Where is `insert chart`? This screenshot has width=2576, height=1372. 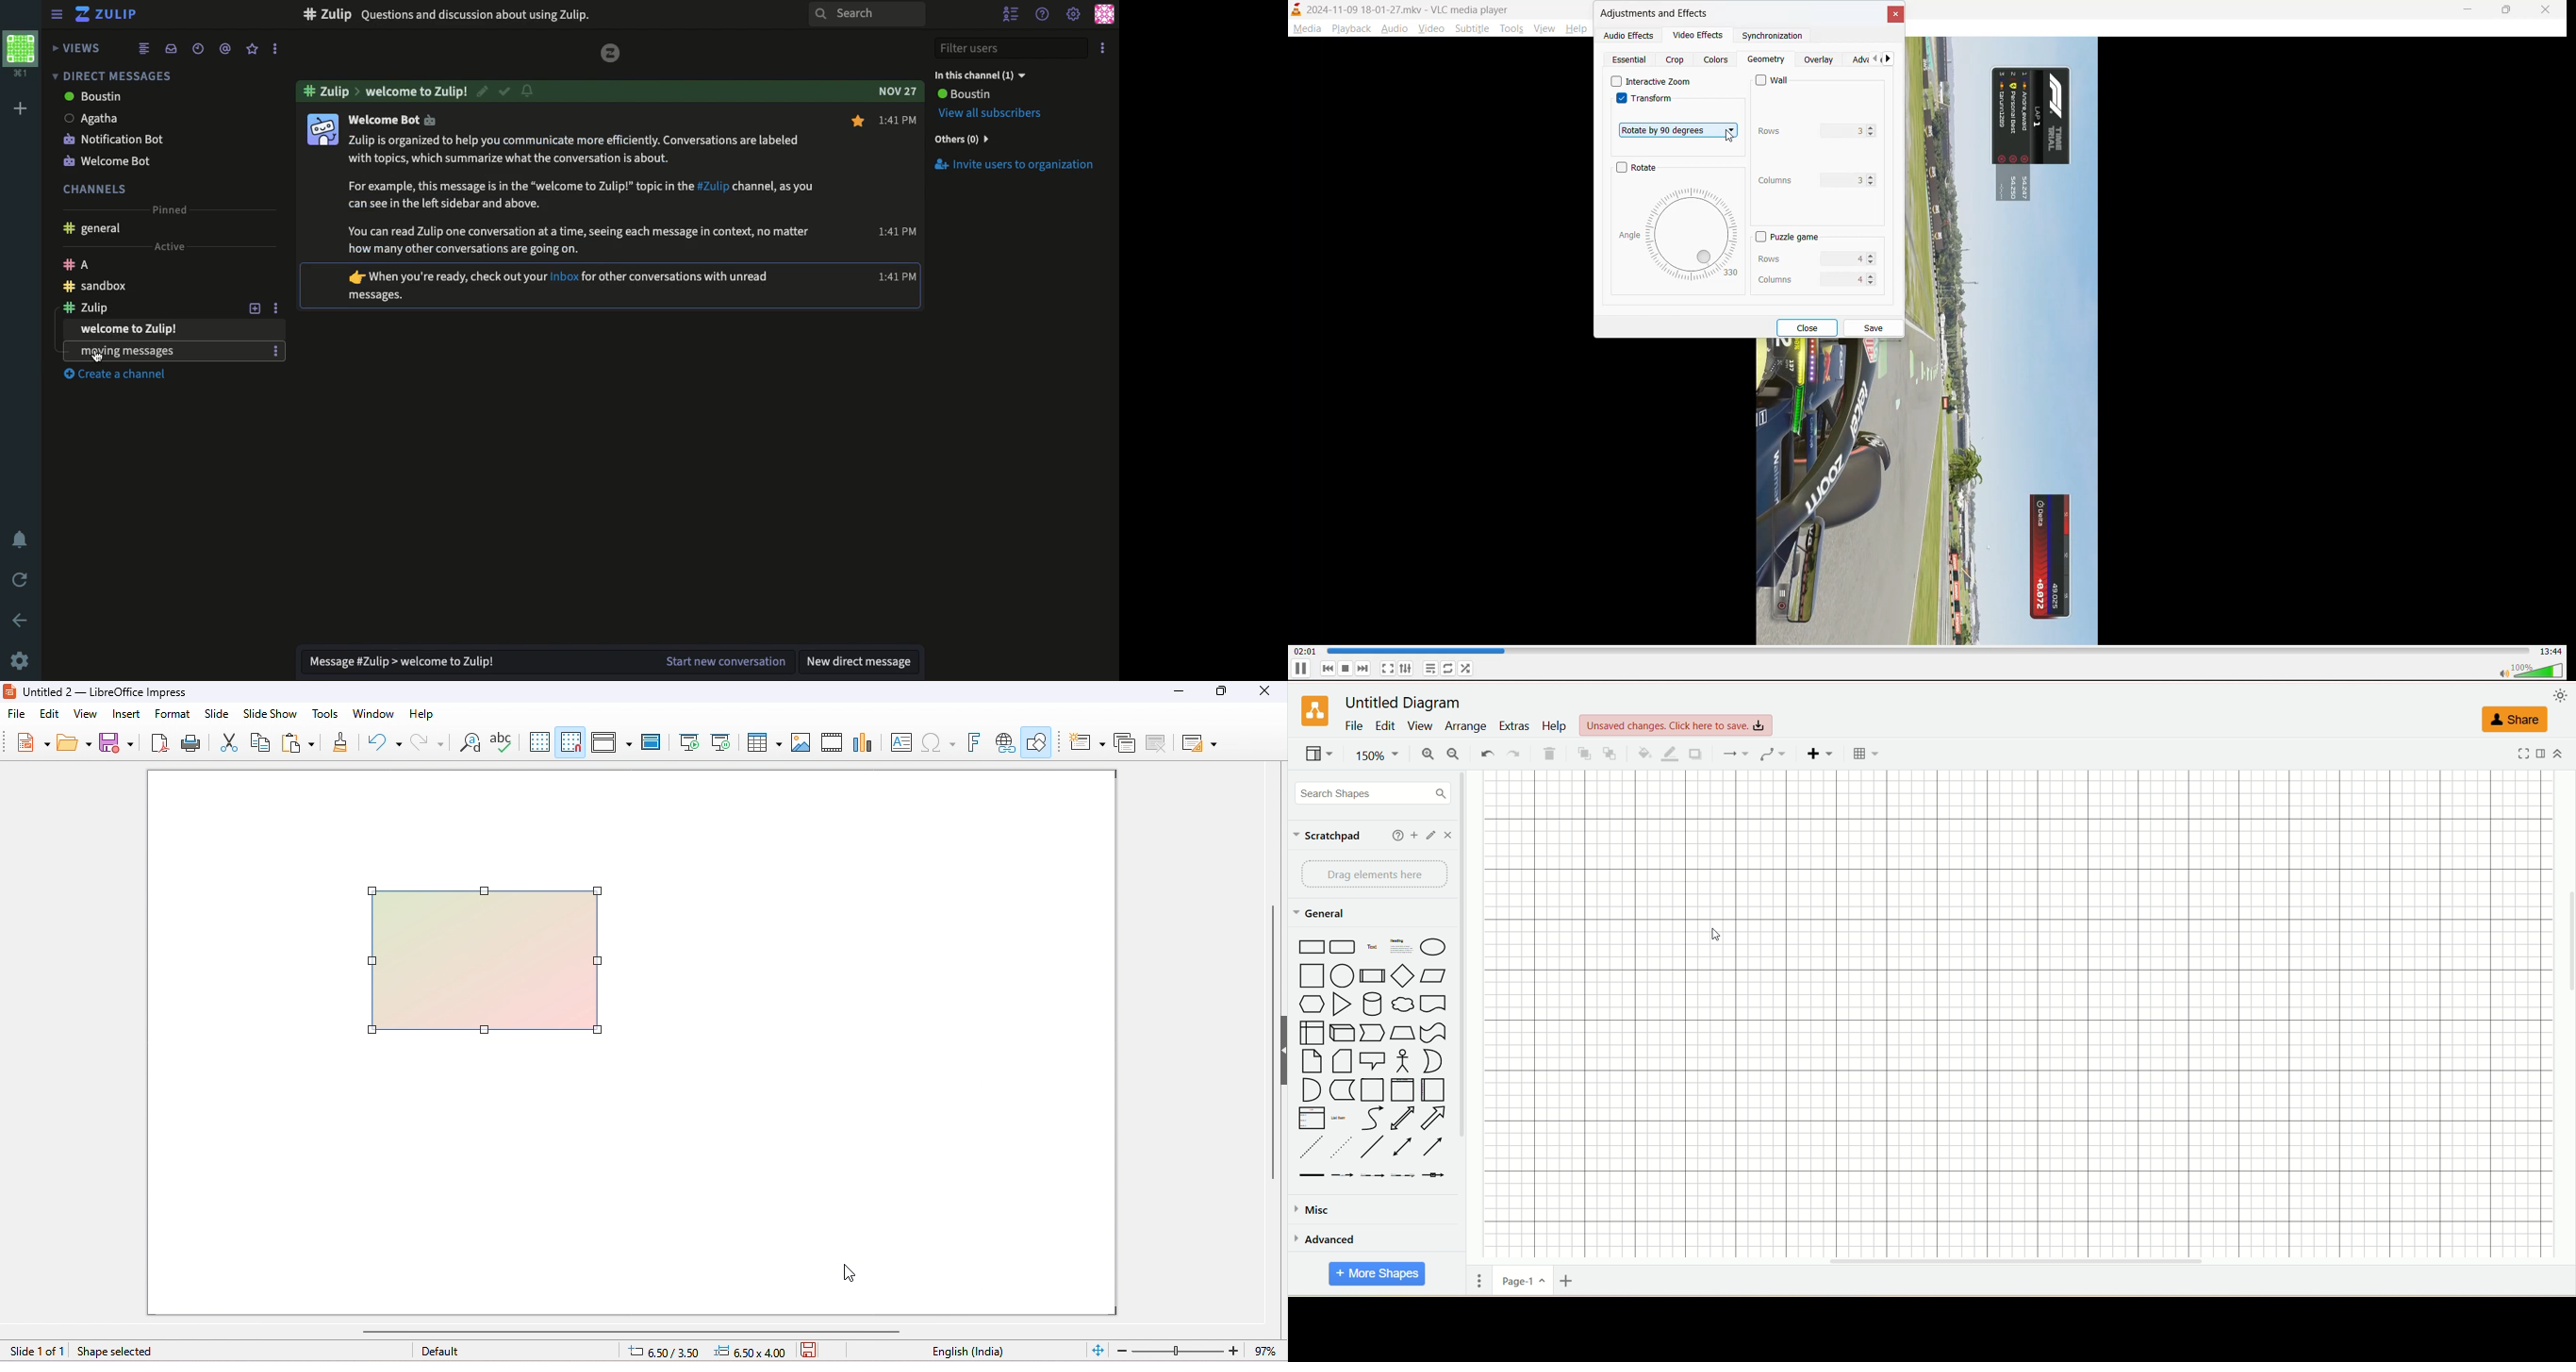
insert chart is located at coordinates (862, 741).